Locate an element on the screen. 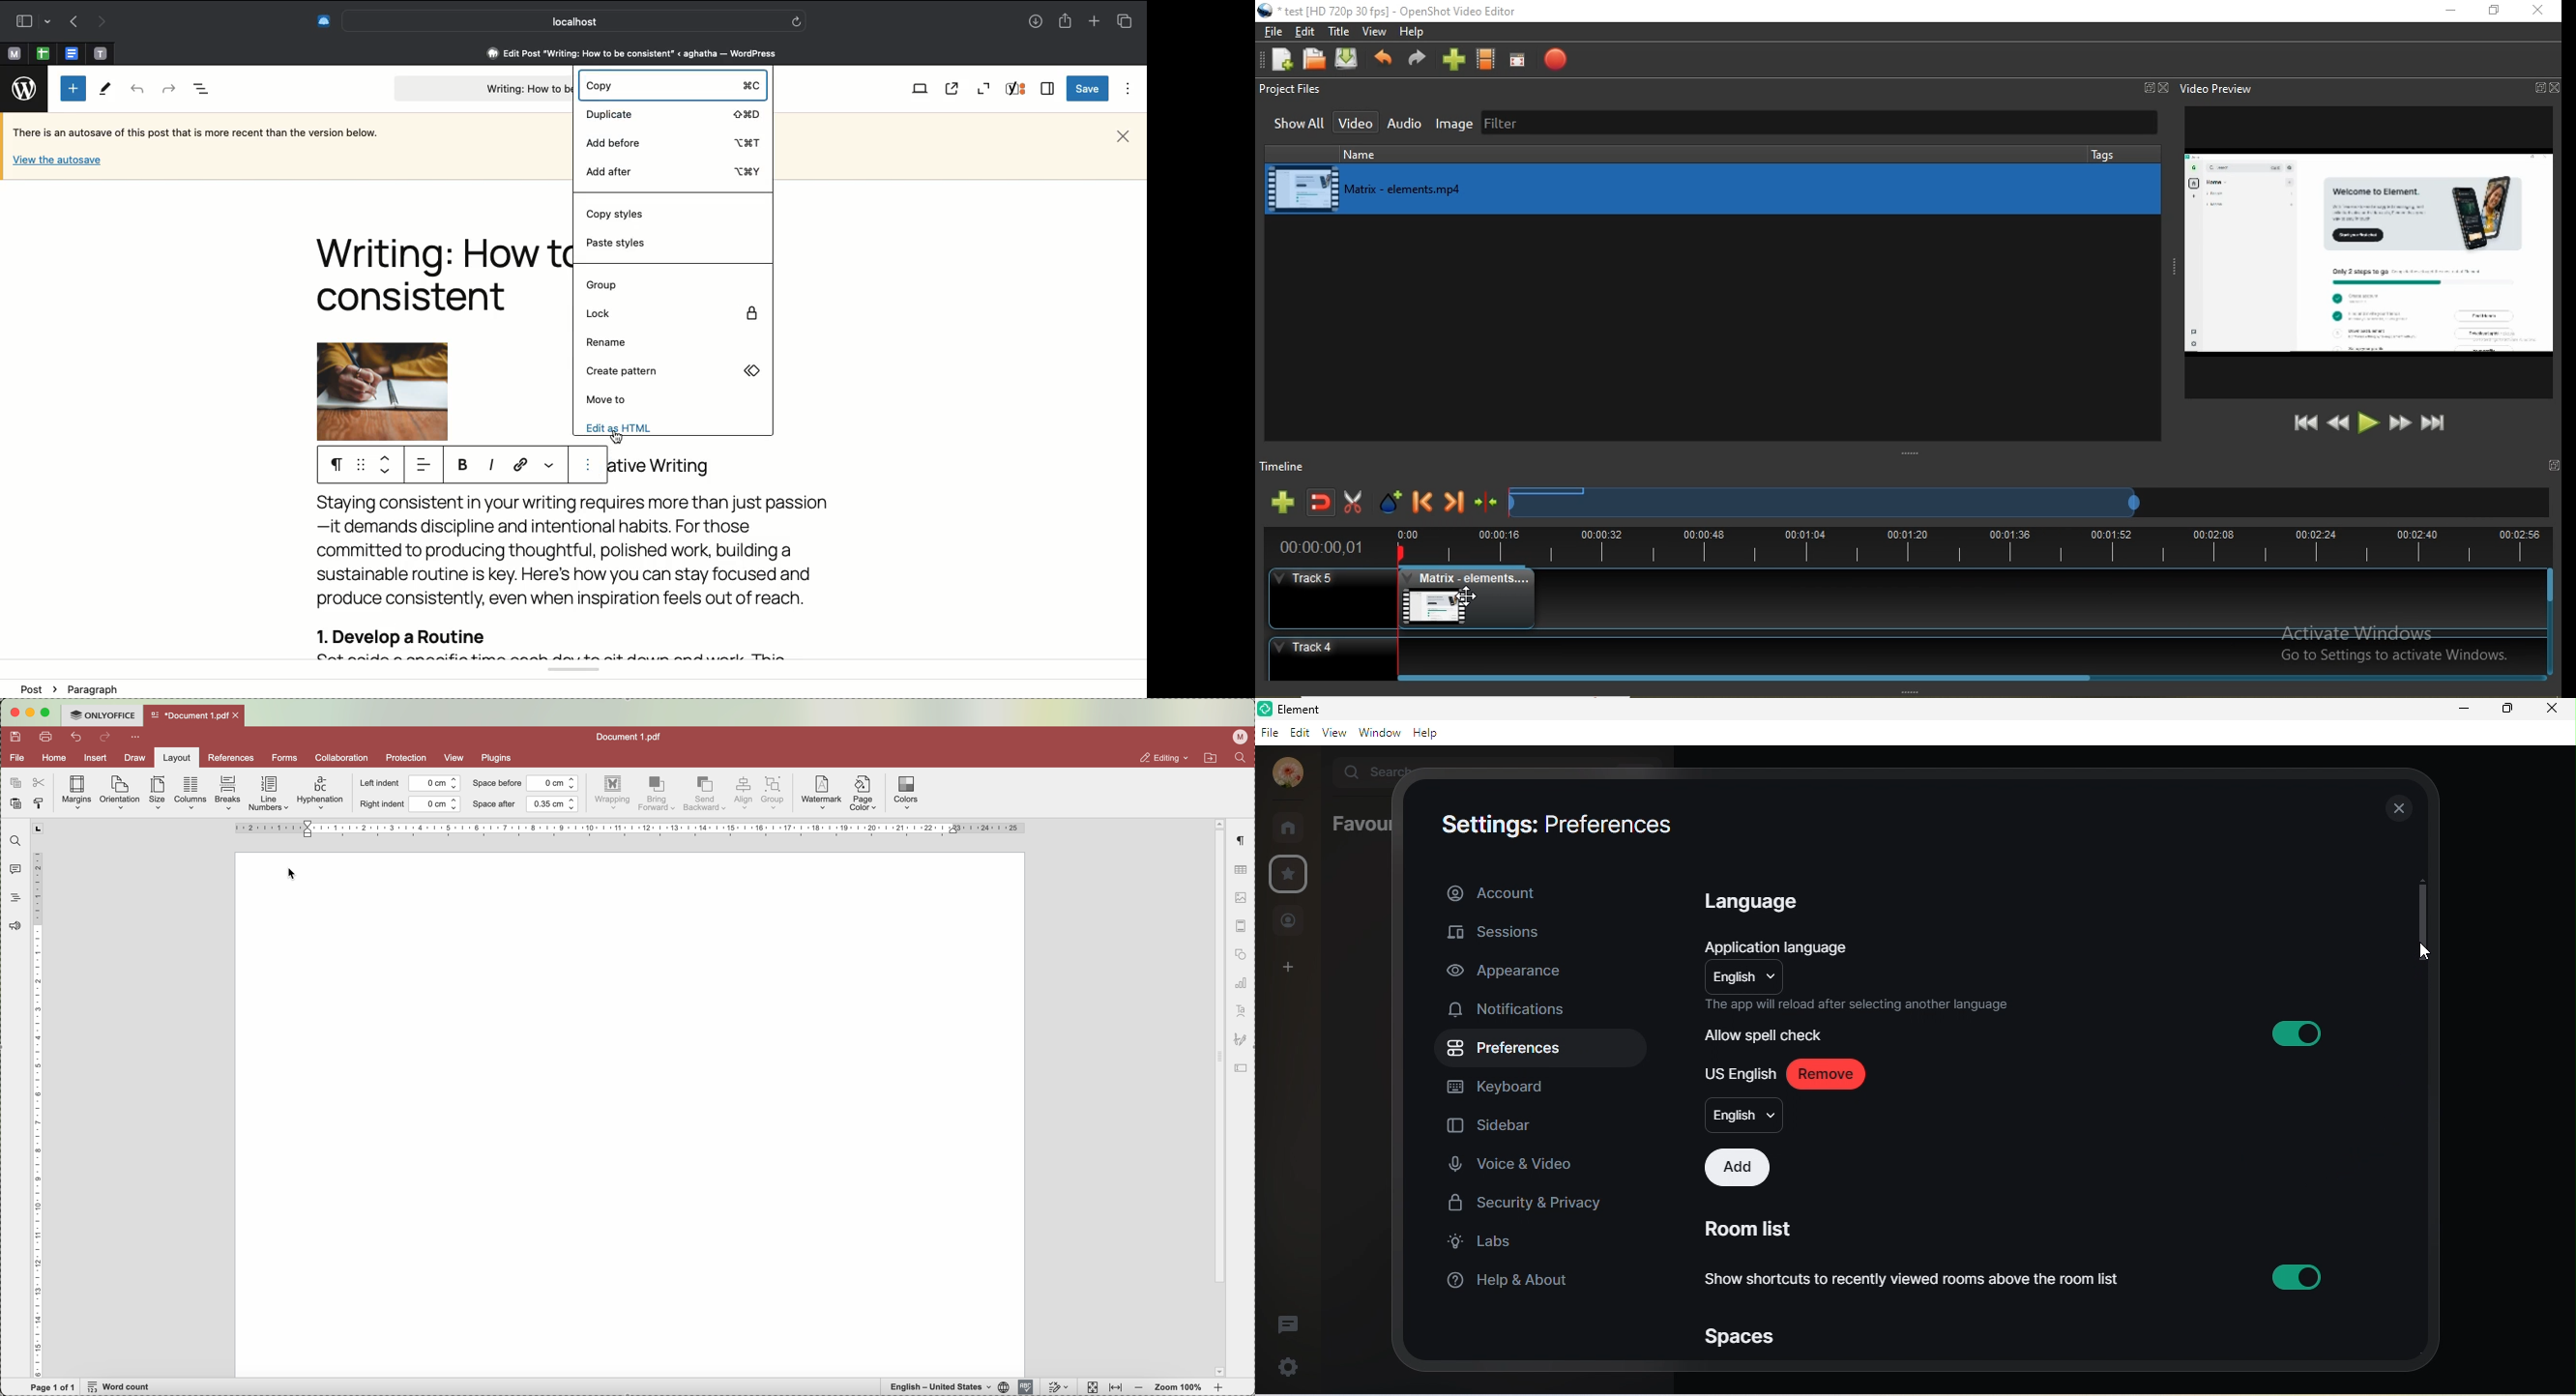 This screenshot has height=1400, width=2576. right indent is located at coordinates (410, 804).